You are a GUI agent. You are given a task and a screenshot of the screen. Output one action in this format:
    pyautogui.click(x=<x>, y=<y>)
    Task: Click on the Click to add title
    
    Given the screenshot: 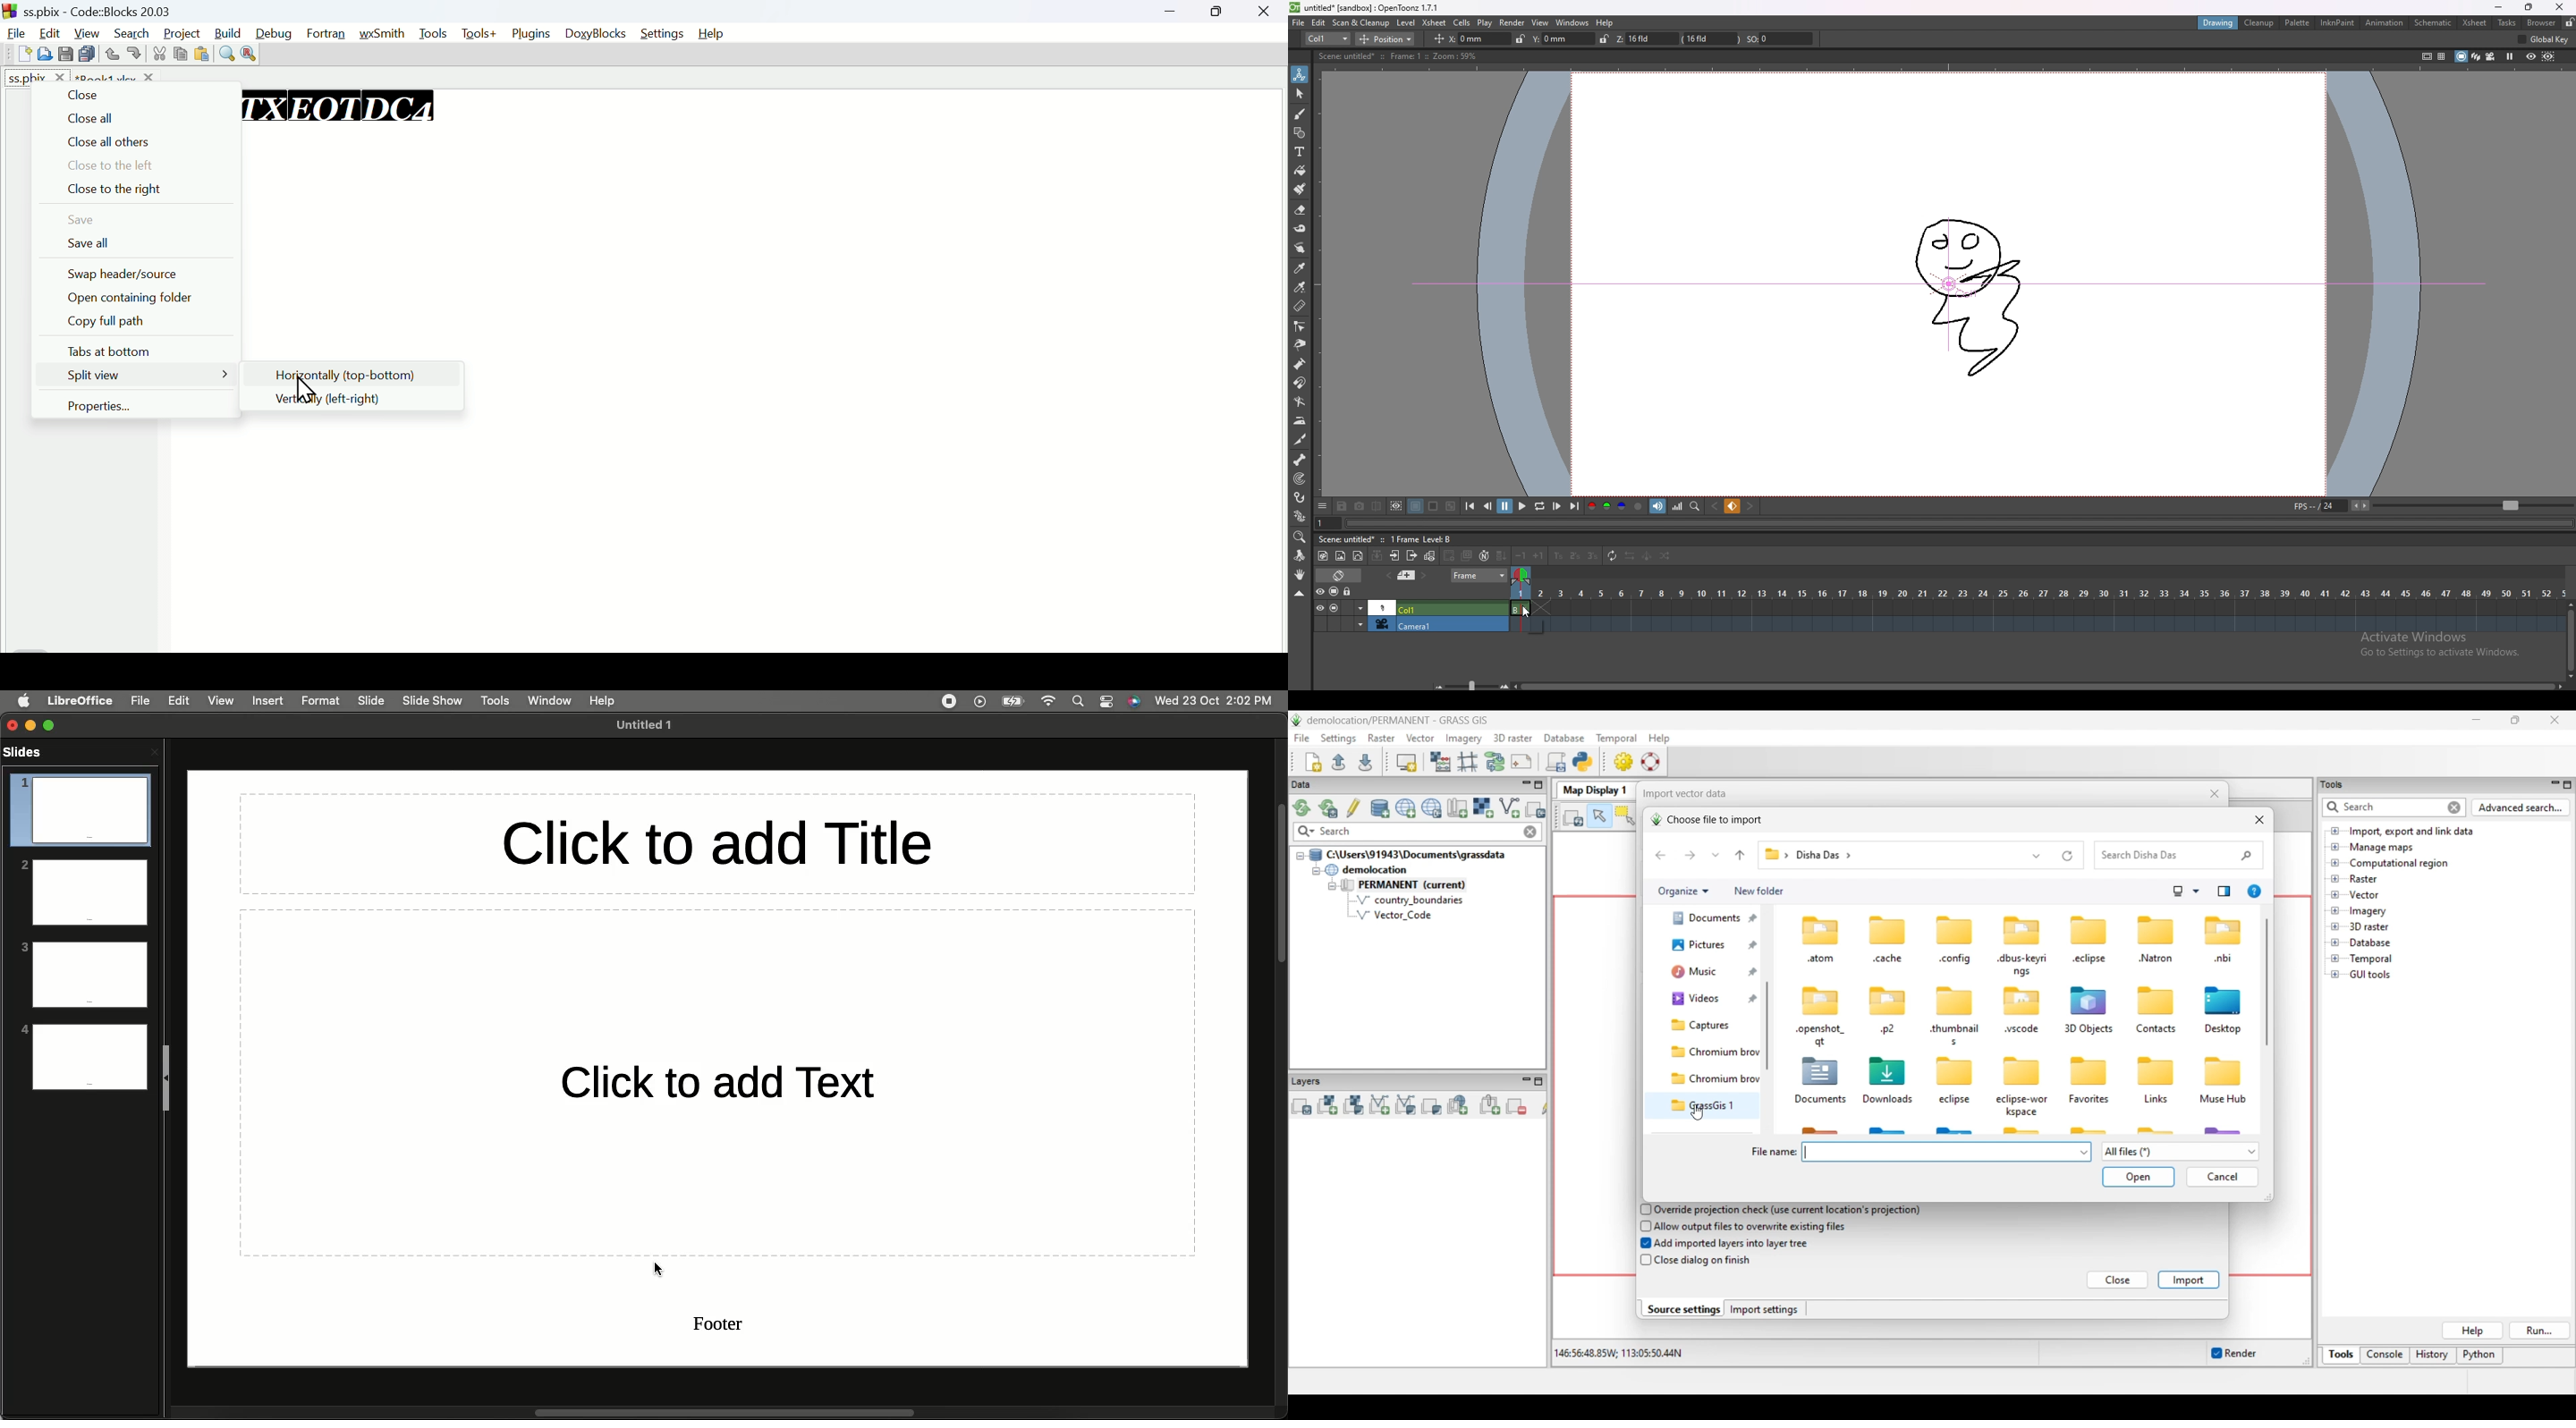 What is the action you would take?
    pyautogui.click(x=716, y=843)
    